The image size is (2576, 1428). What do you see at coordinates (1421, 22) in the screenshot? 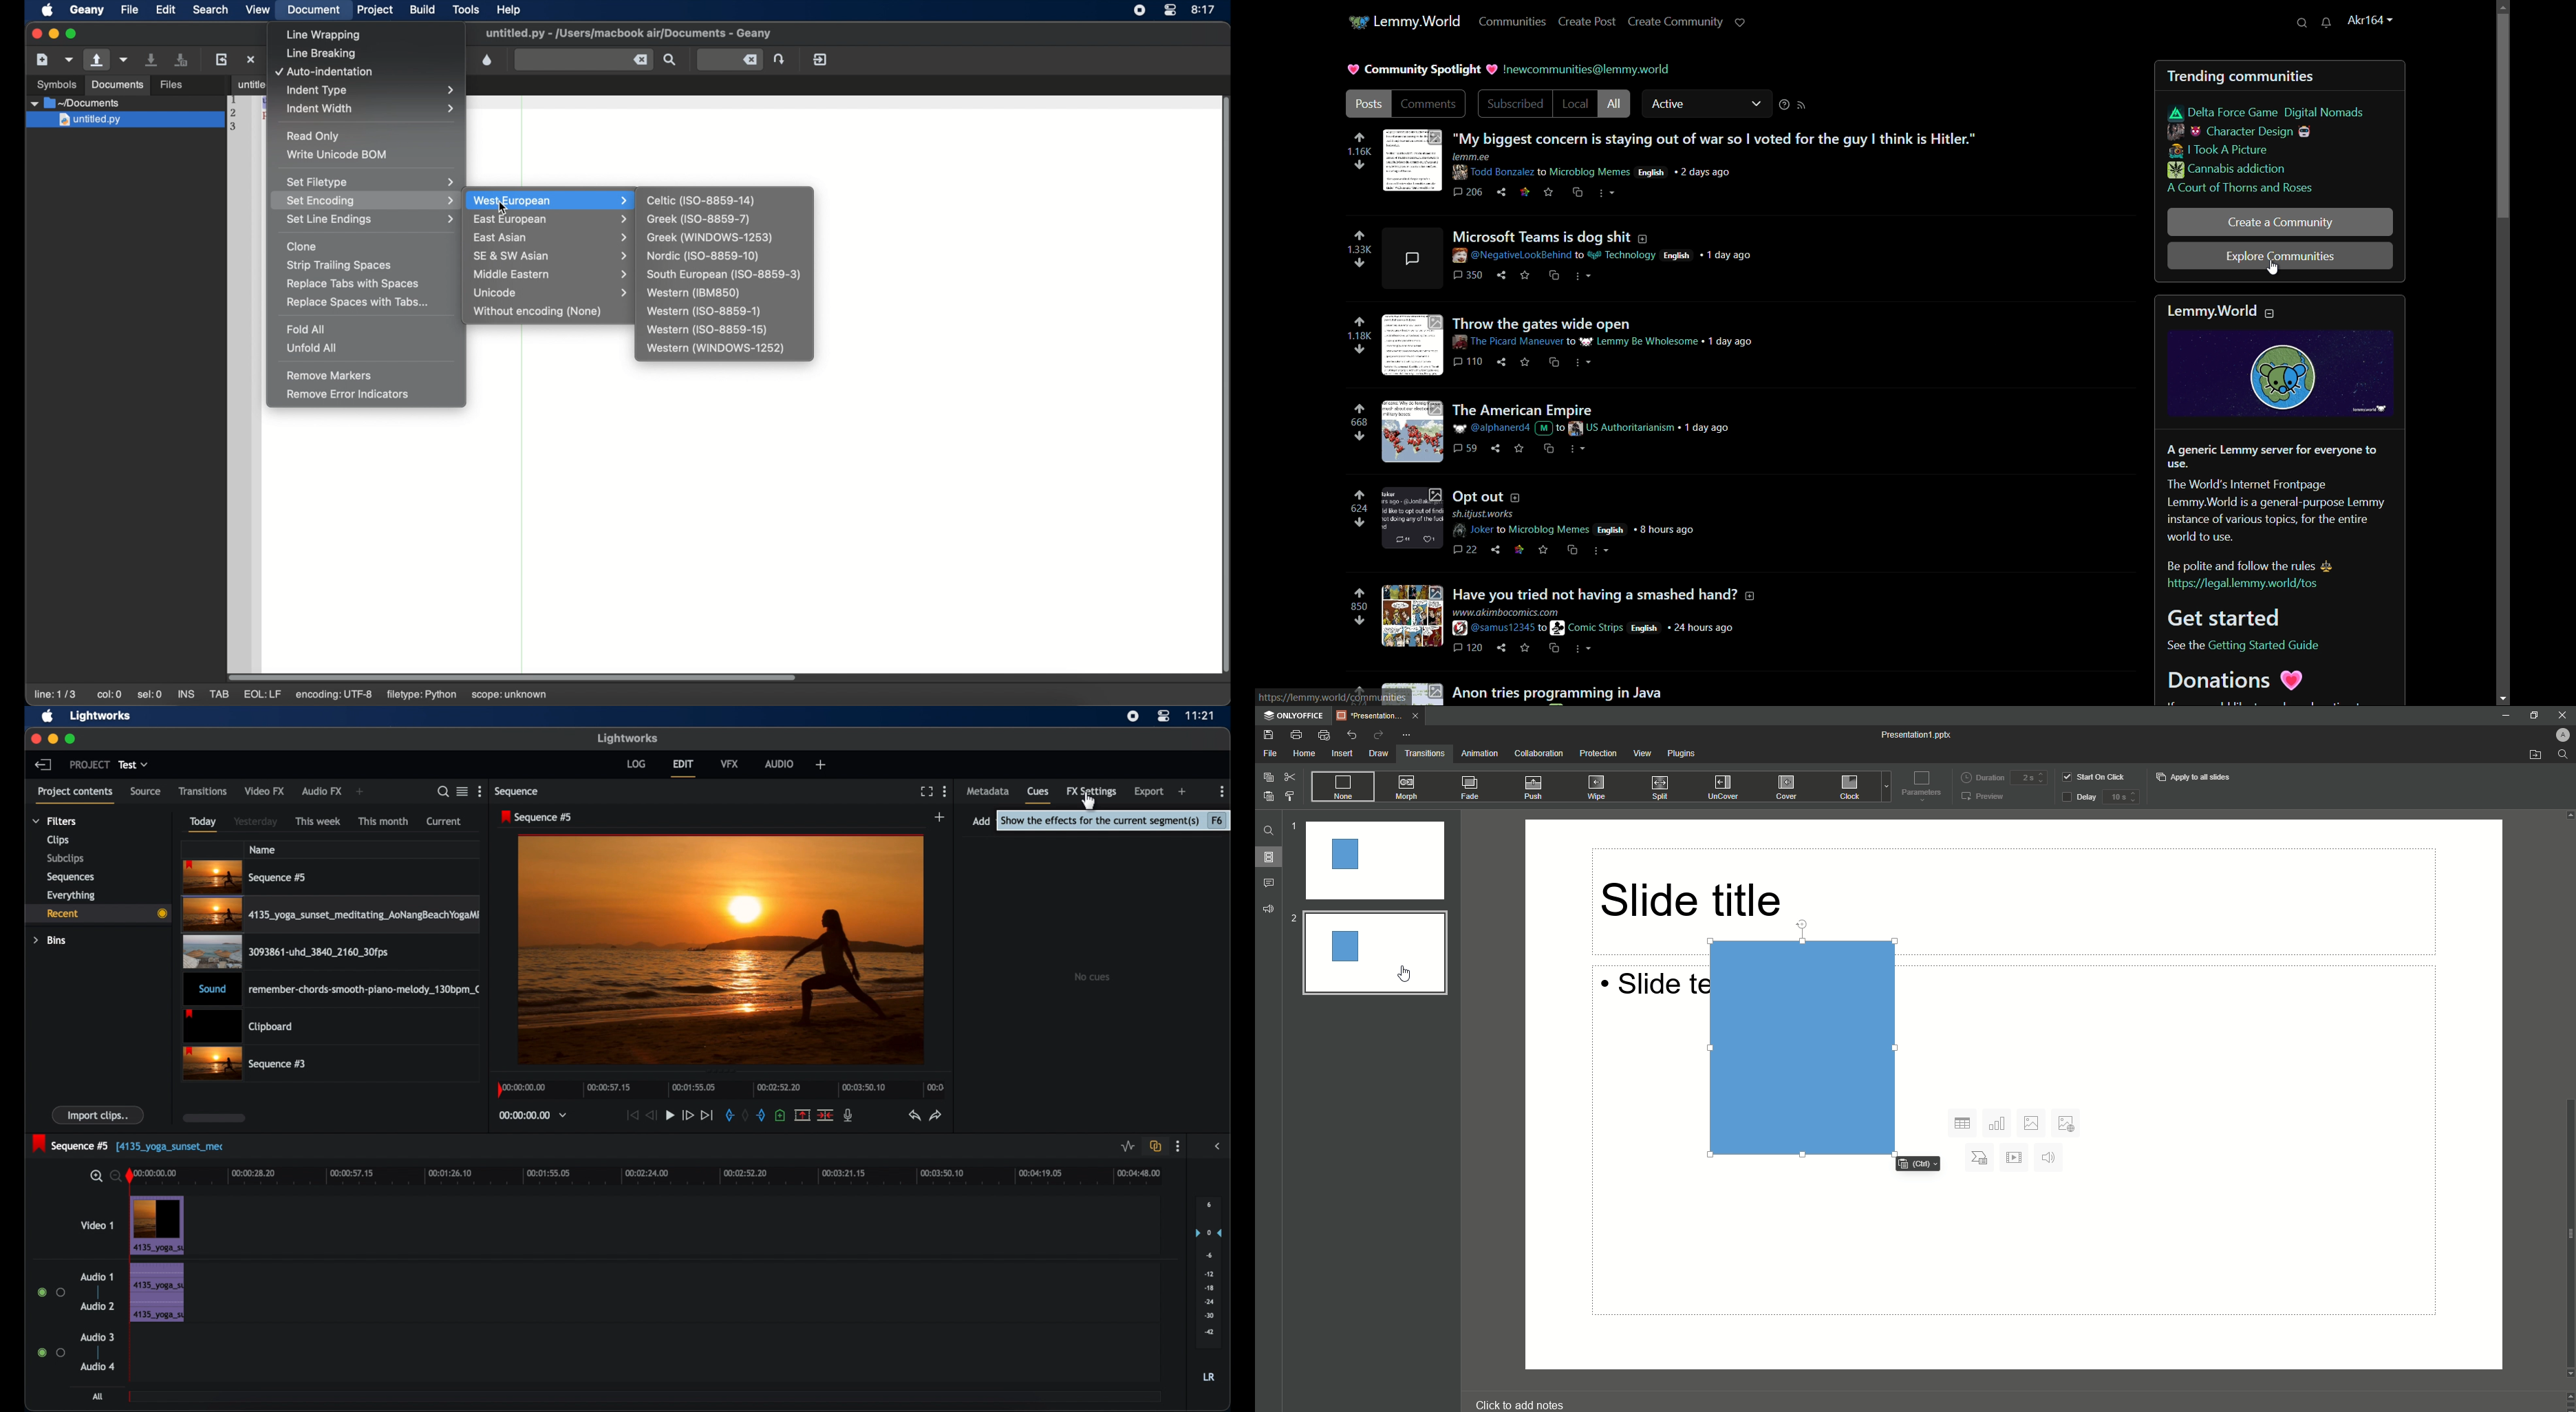
I see `lemmy world` at bounding box center [1421, 22].